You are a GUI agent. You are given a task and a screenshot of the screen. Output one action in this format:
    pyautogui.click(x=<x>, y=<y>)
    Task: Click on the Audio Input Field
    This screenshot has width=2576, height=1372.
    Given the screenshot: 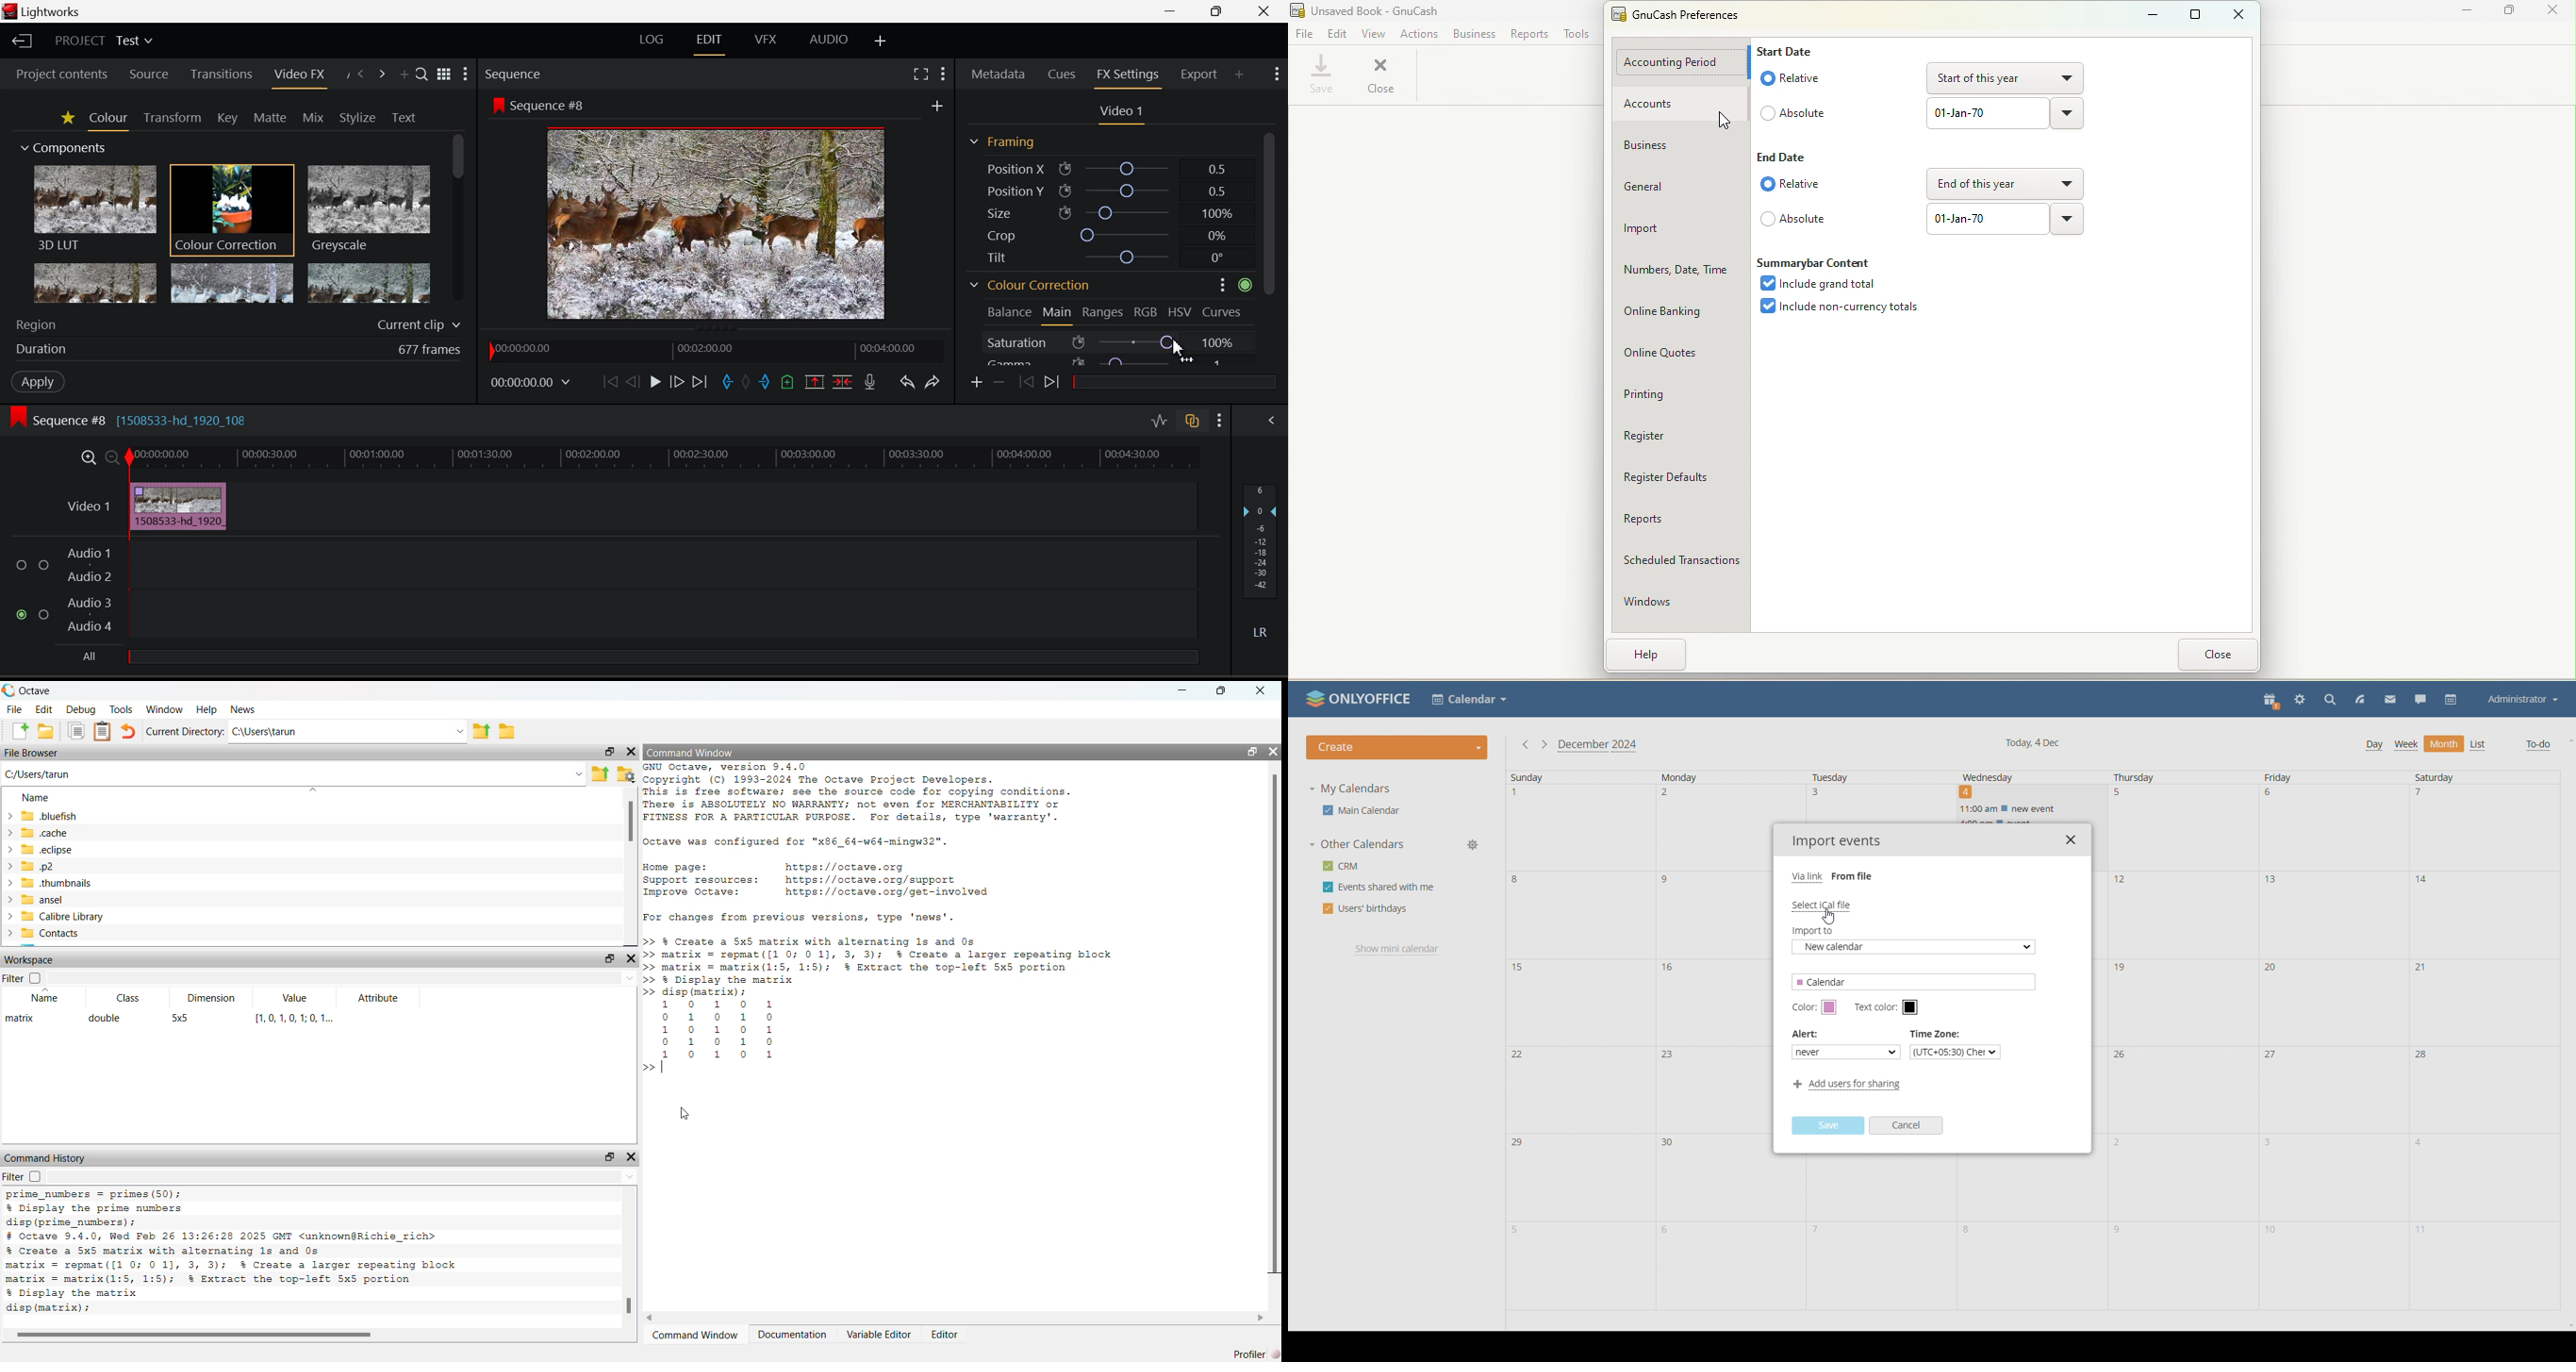 What is the action you would take?
    pyautogui.click(x=661, y=564)
    